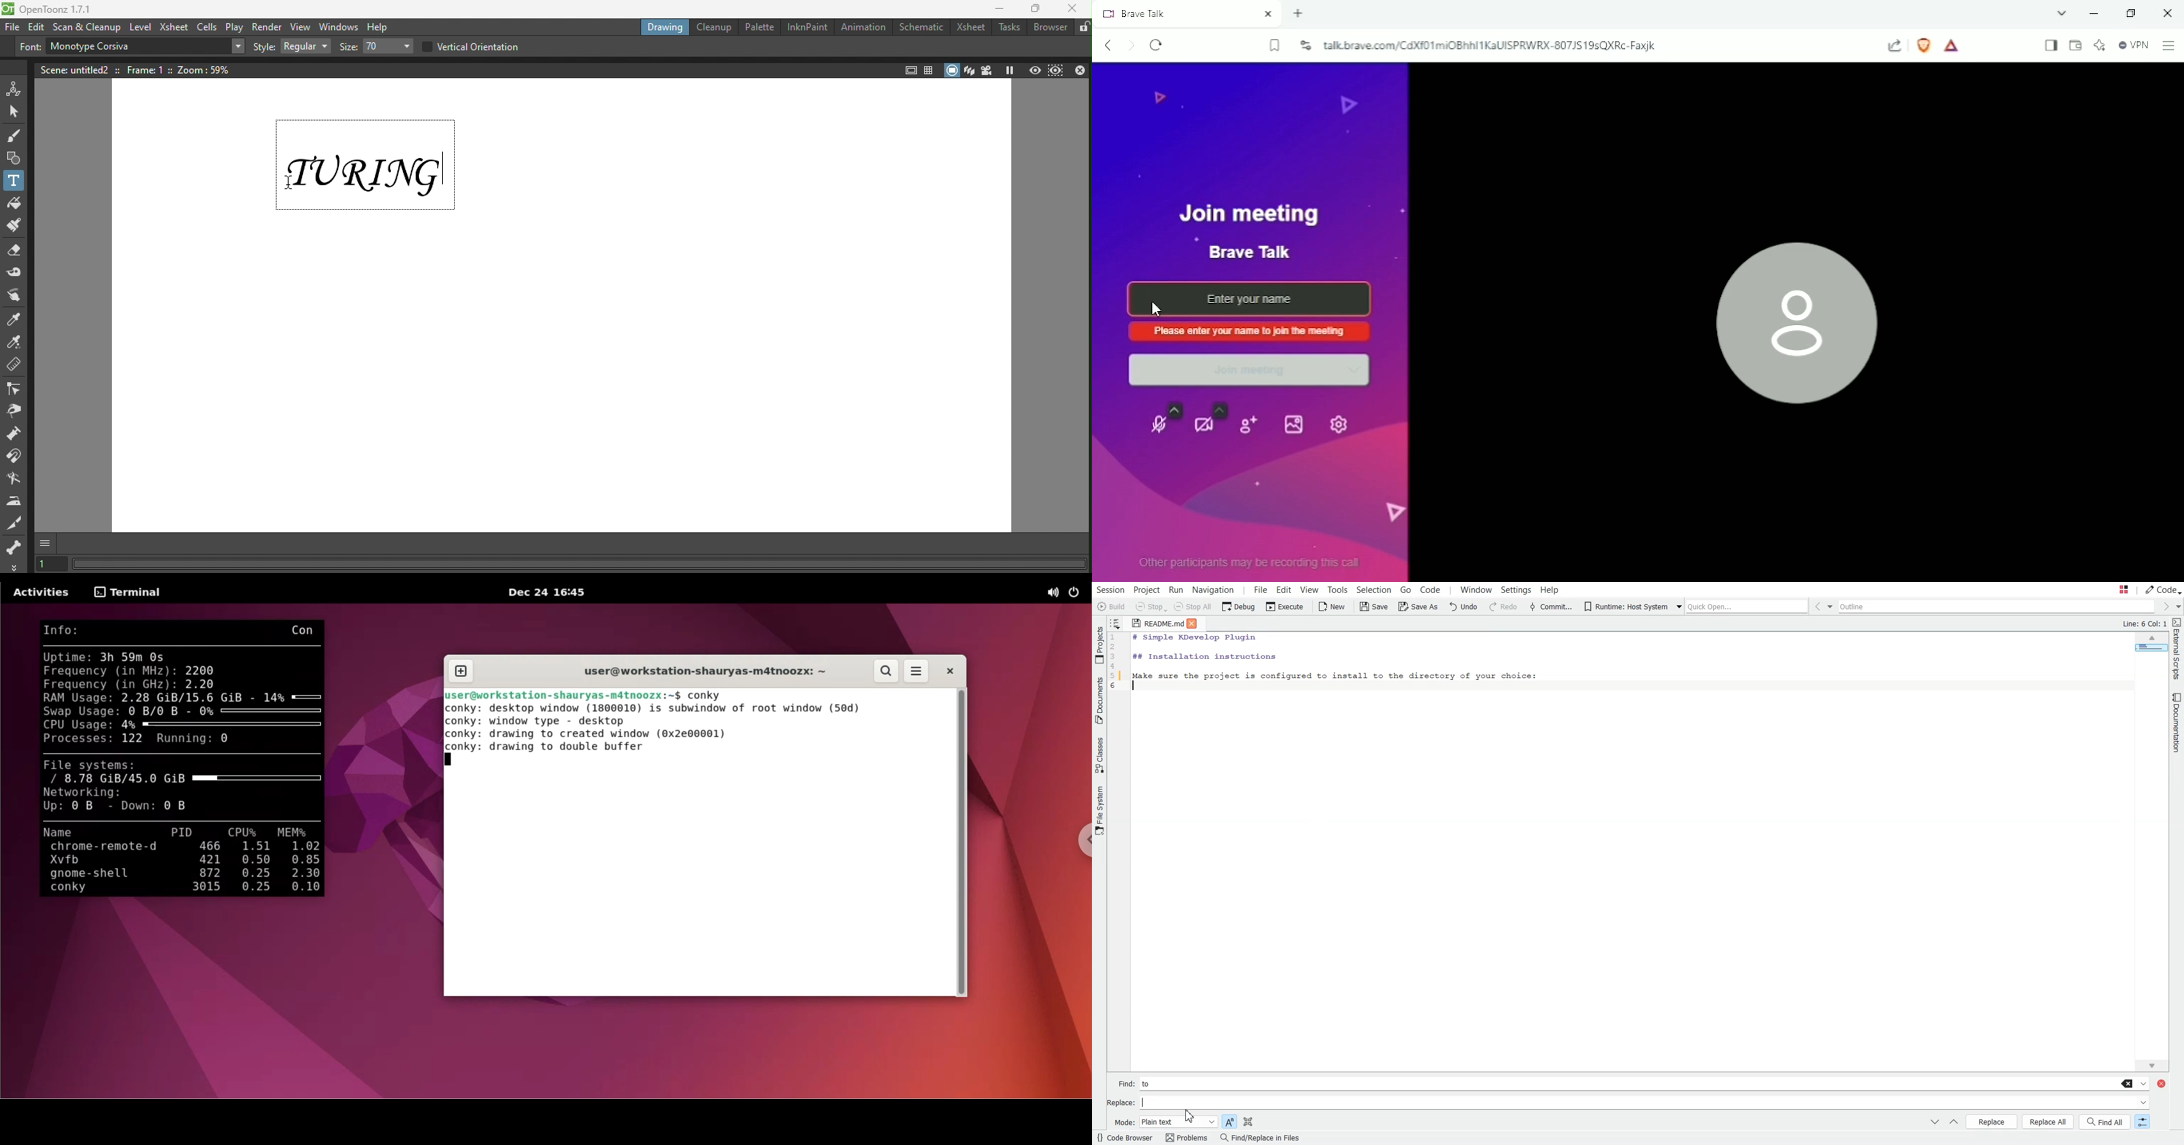 The width and height of the screenshot is (2184, 1148). What do you see at coordinates (1248, 1121) in the screenshot?
I see `Search in selection only` at bounding box center [1248, 1121].